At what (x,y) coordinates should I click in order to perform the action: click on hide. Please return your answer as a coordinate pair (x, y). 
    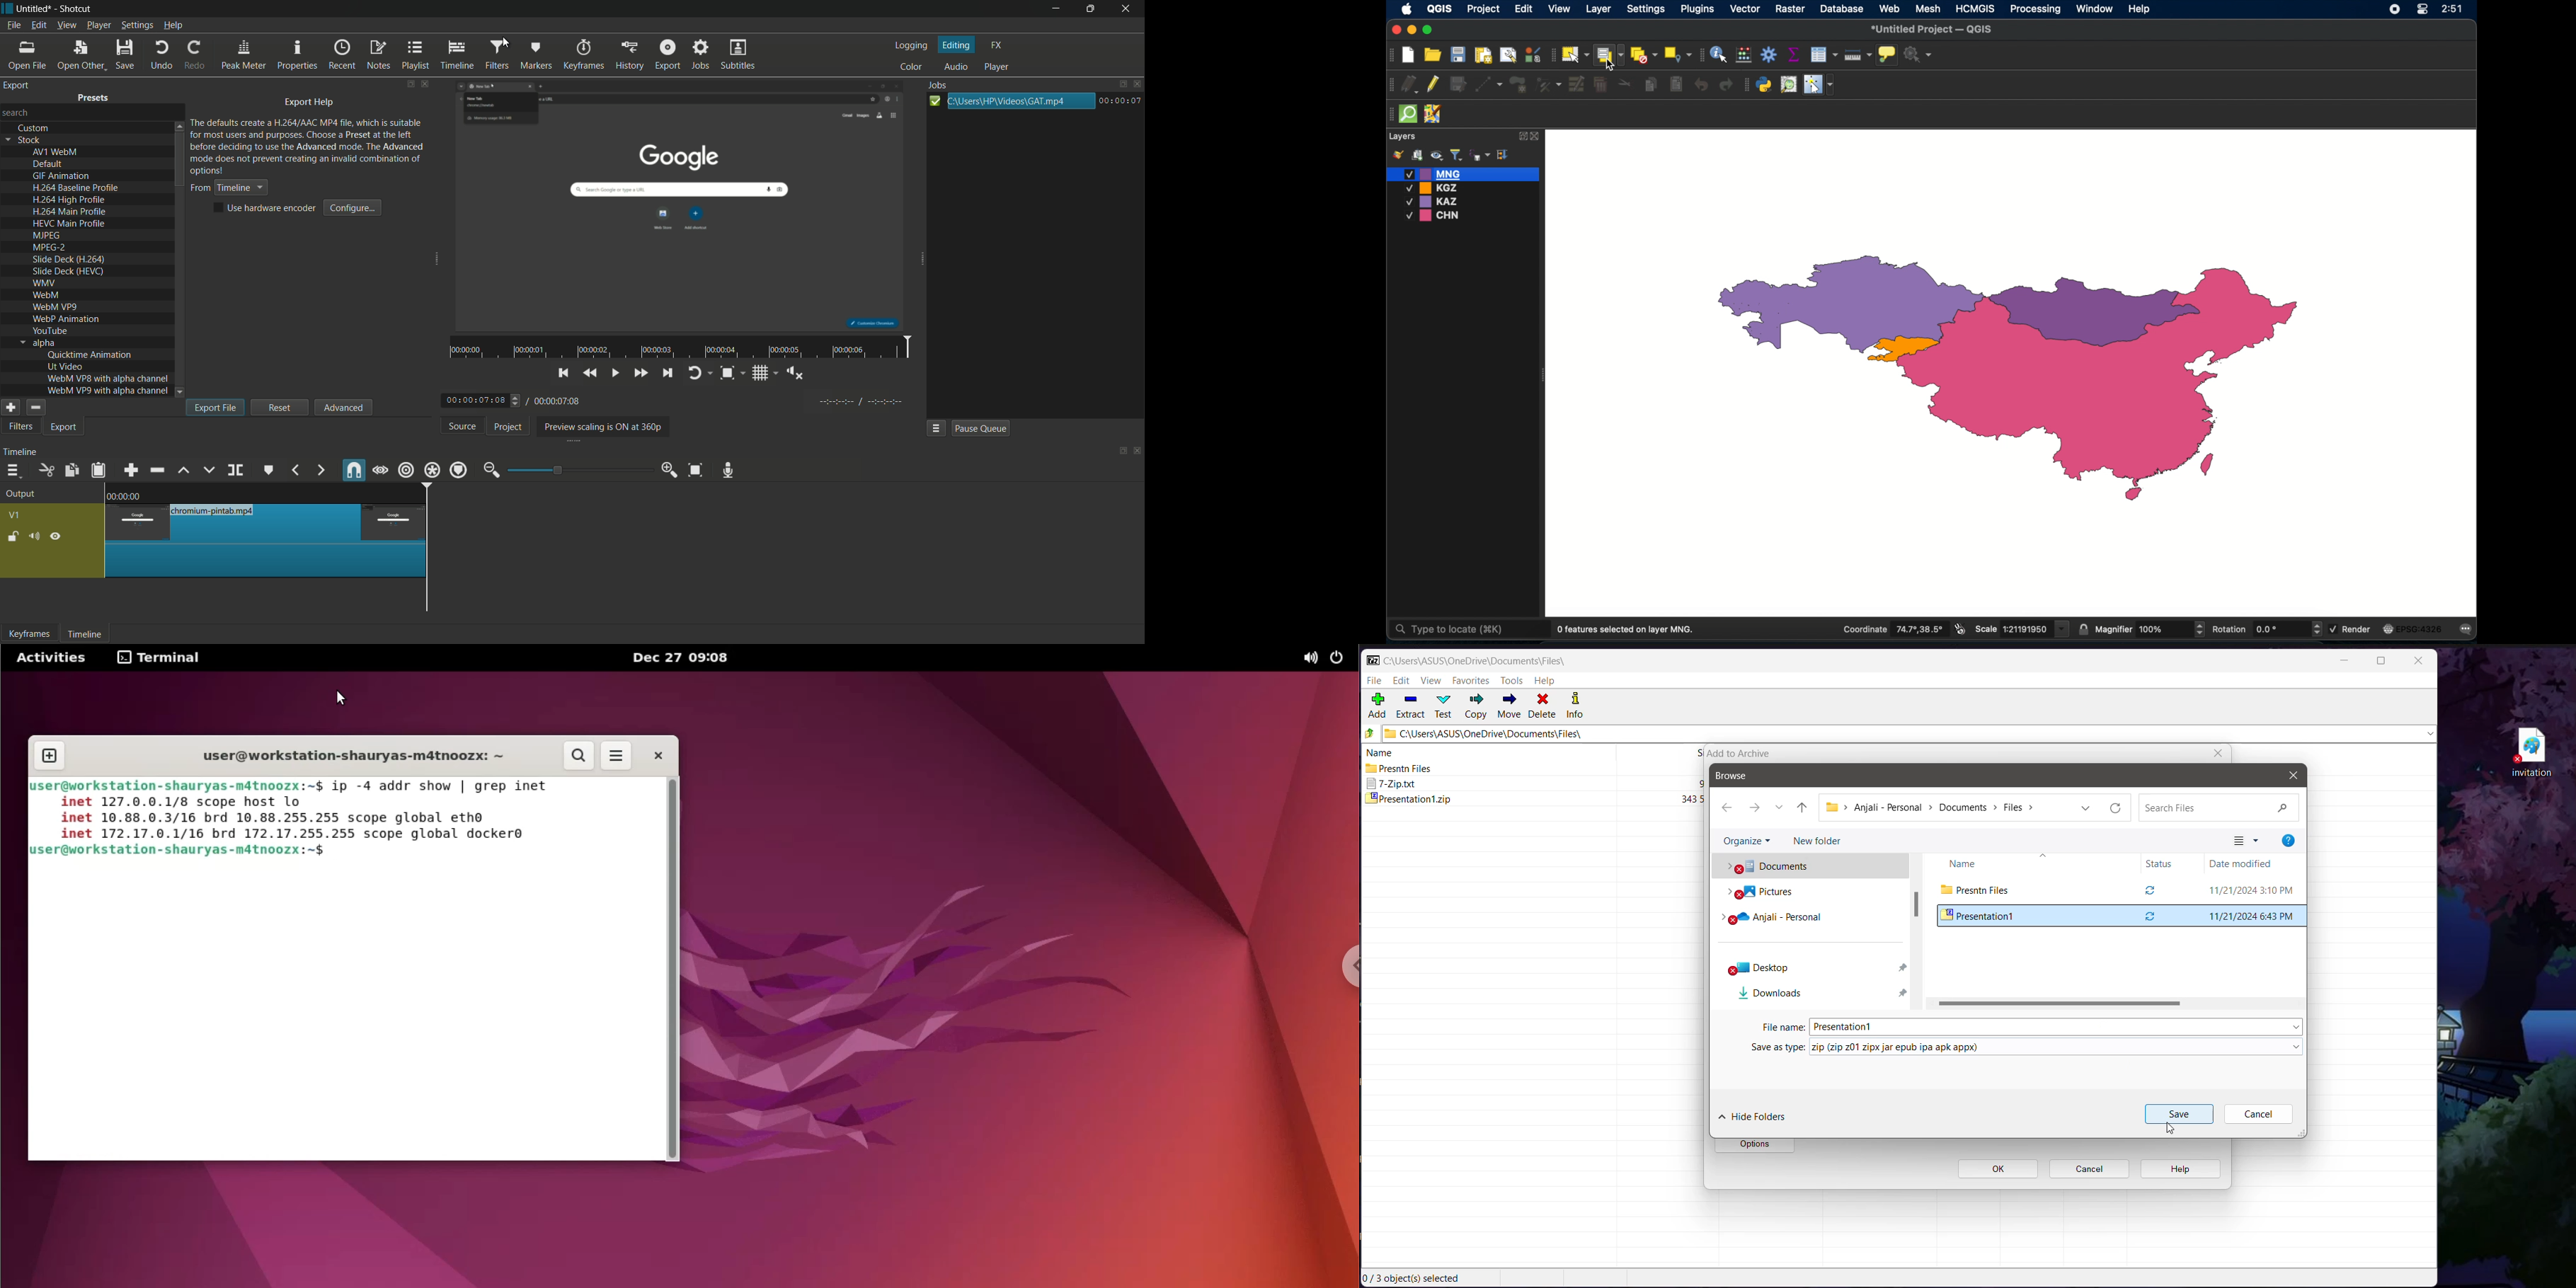
    Looking at the image, I should click on (56, 538).